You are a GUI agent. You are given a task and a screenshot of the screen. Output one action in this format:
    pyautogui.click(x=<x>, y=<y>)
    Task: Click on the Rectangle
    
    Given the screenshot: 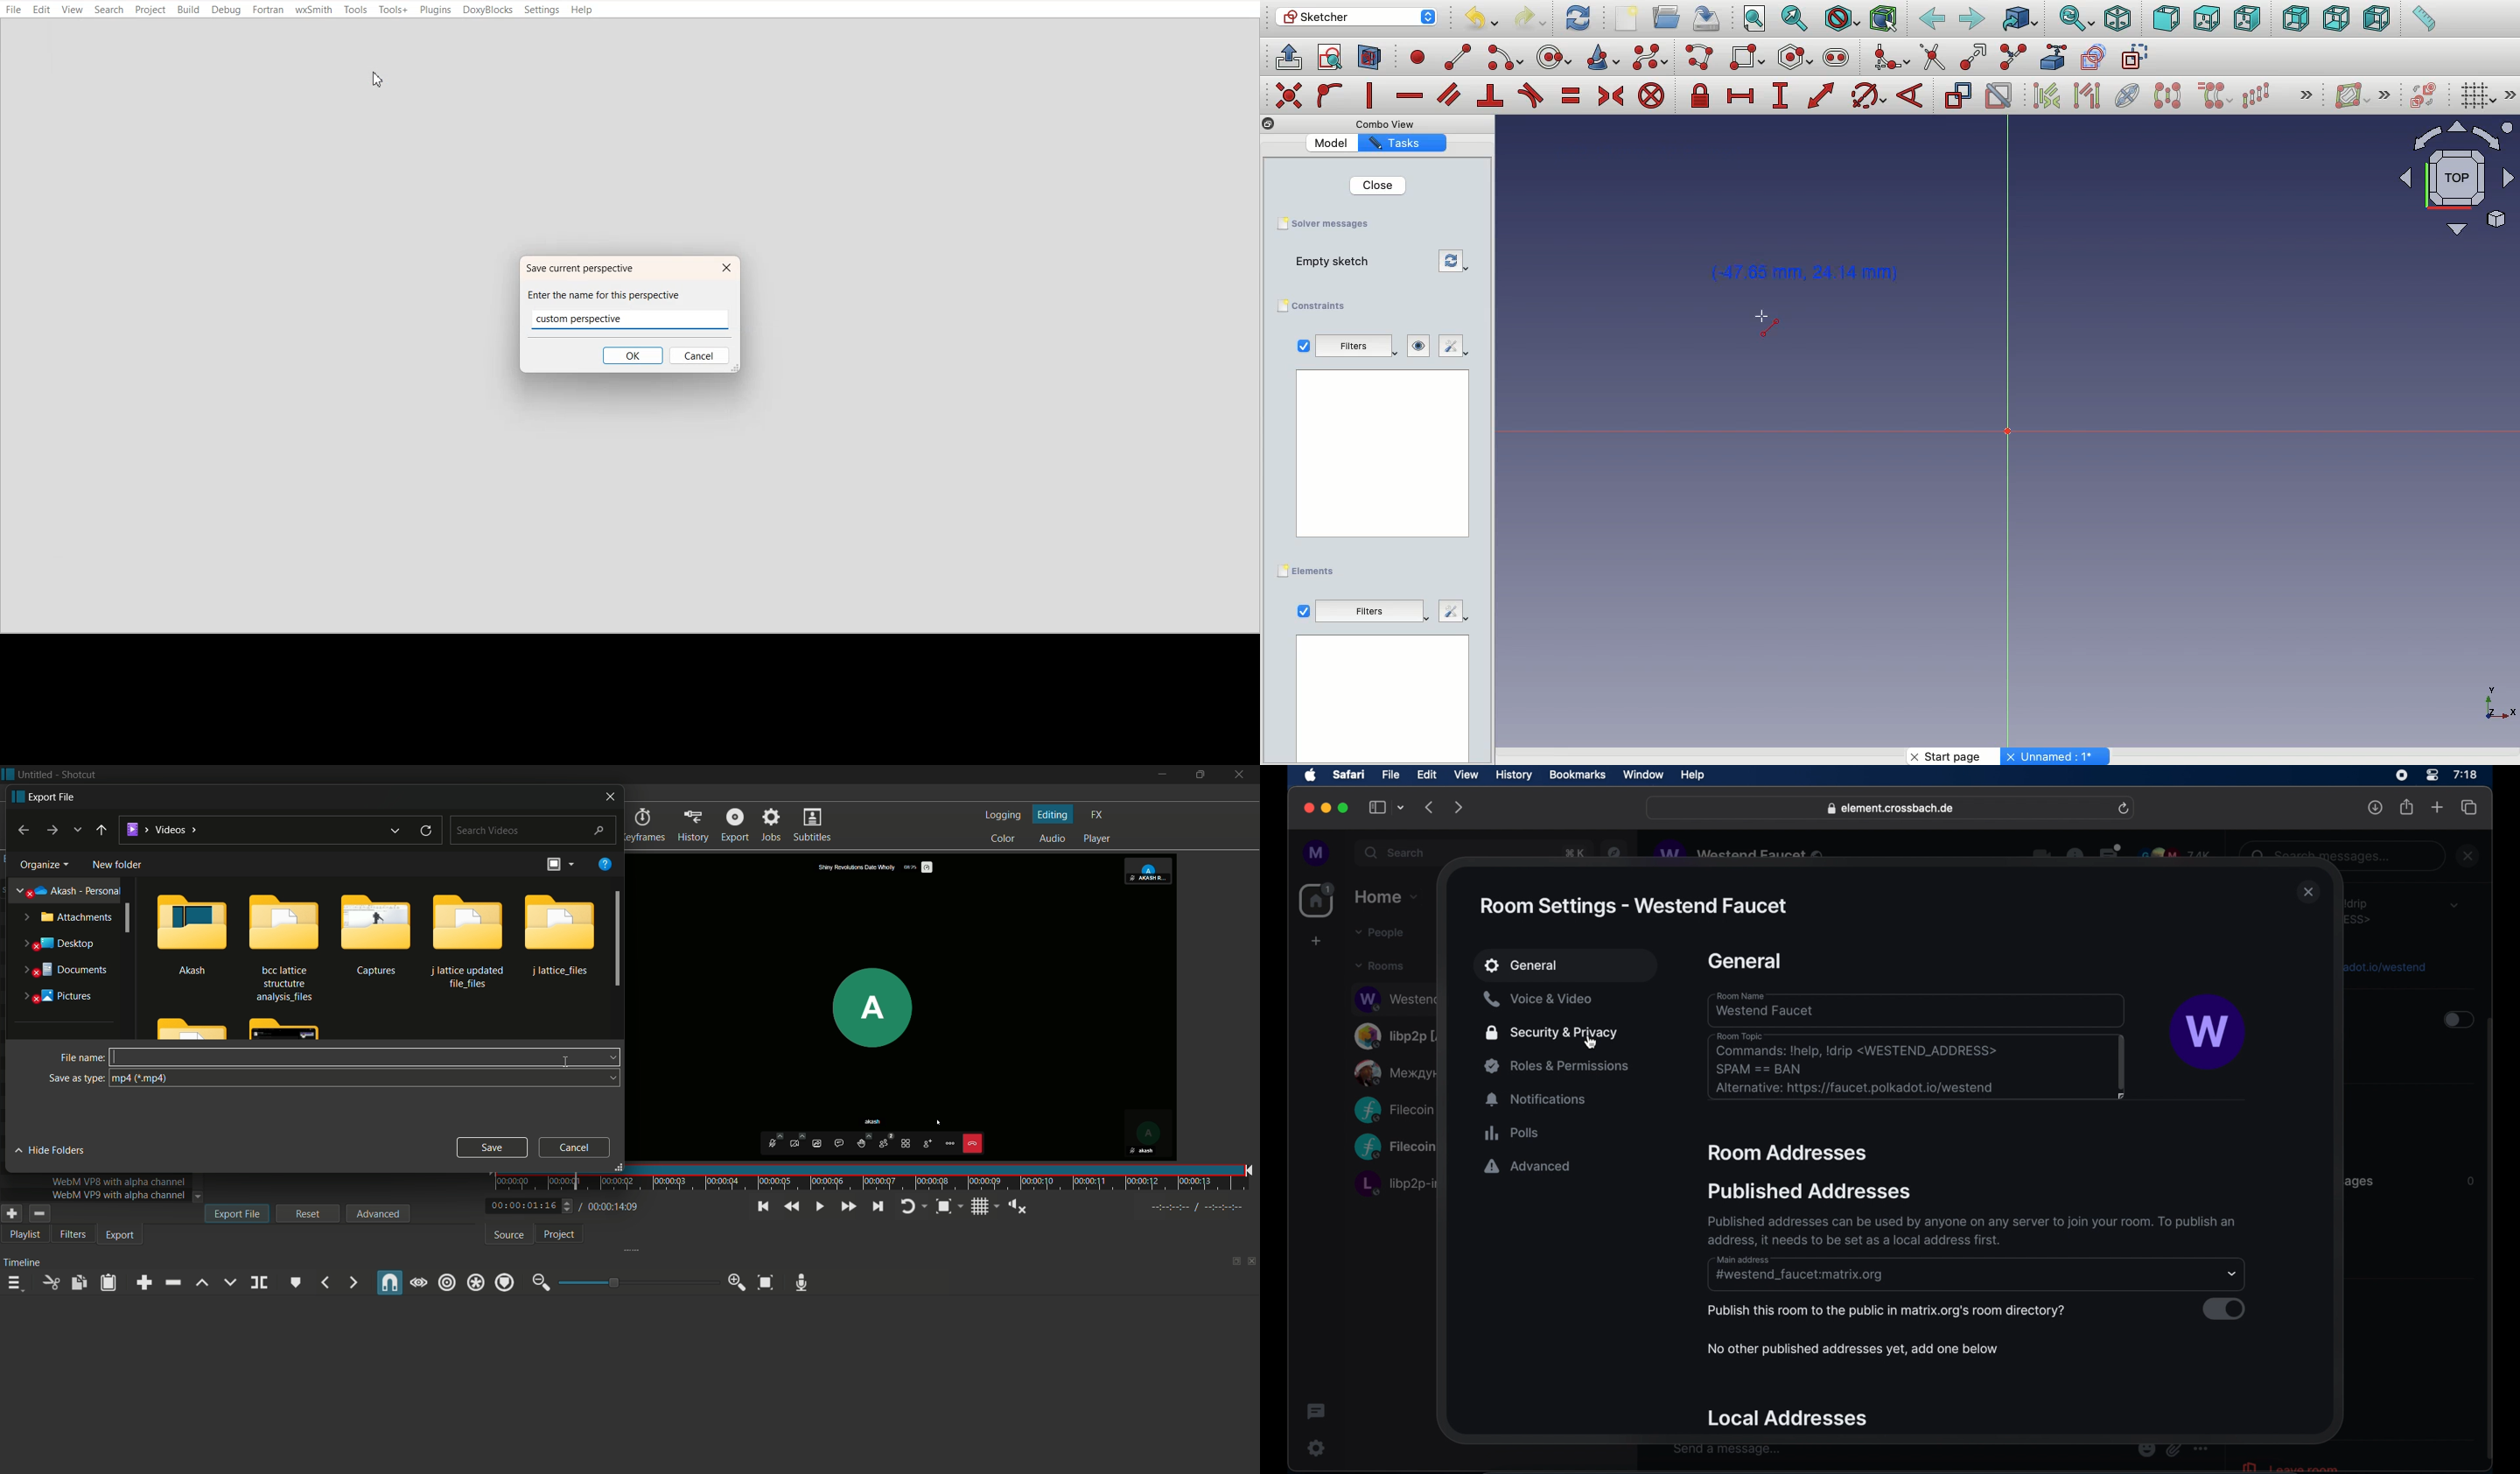 What is the action you would take?
    pyautogui.click(x=1749, y=58)
    